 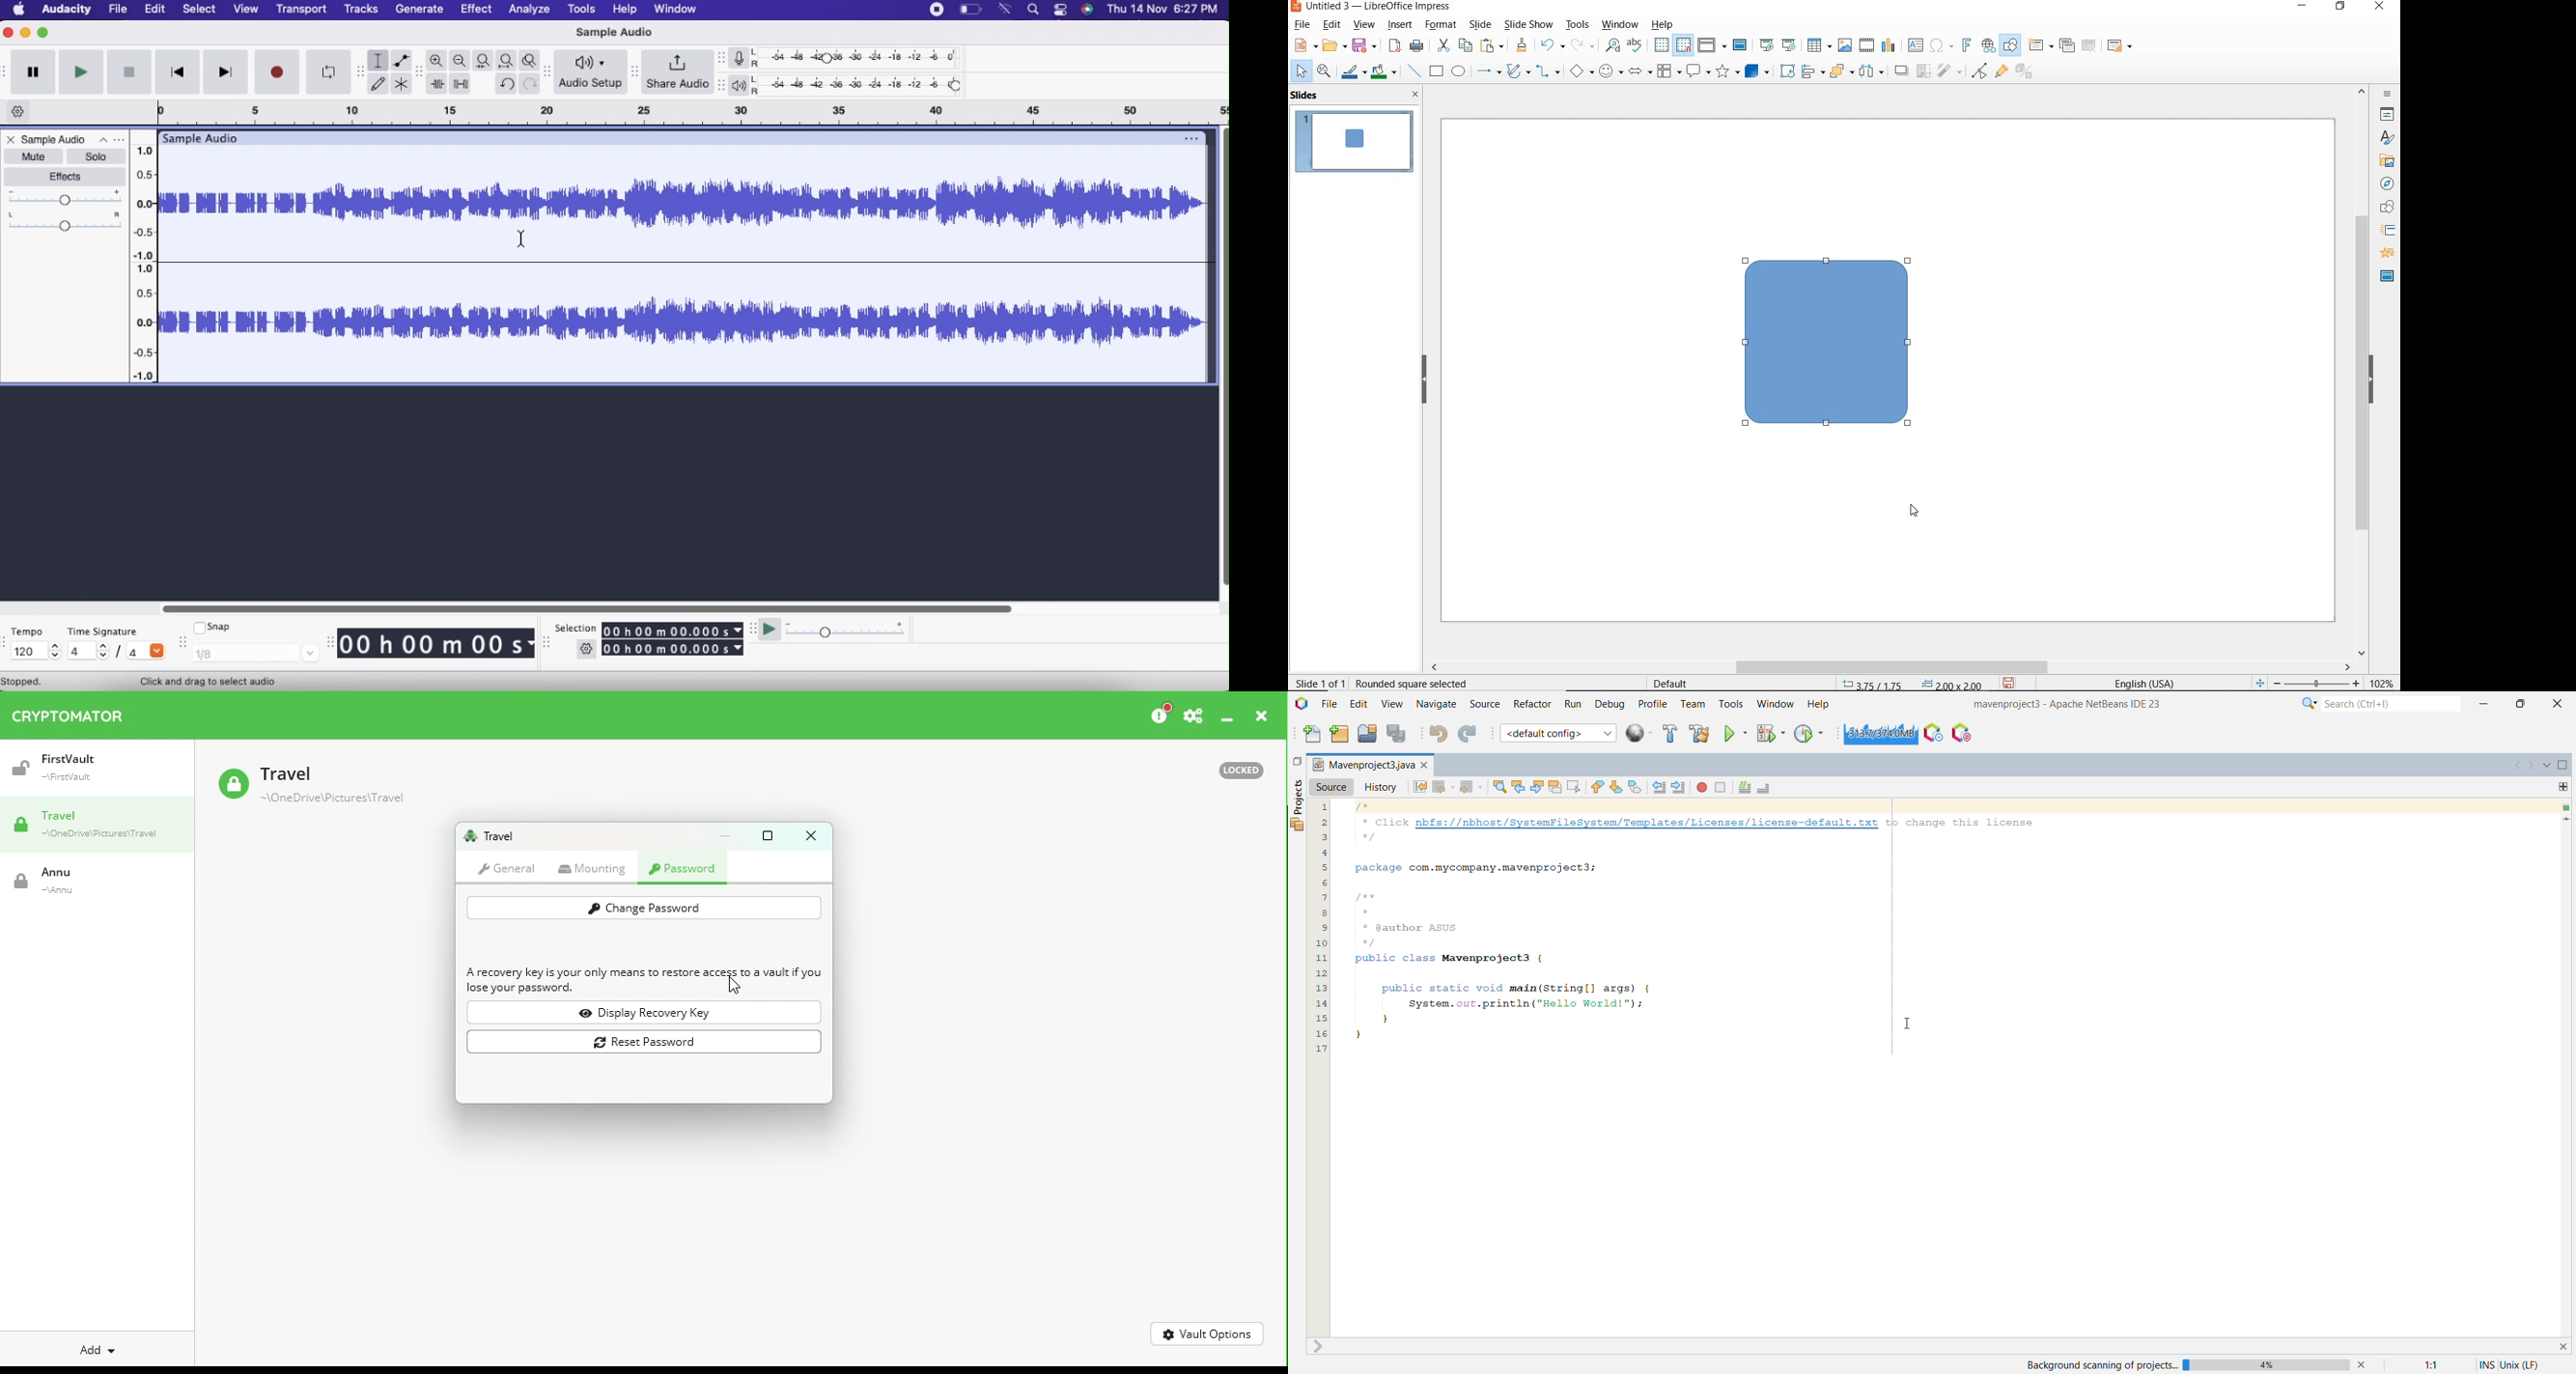 I want to click on file name, so click(x=1372, y=7).